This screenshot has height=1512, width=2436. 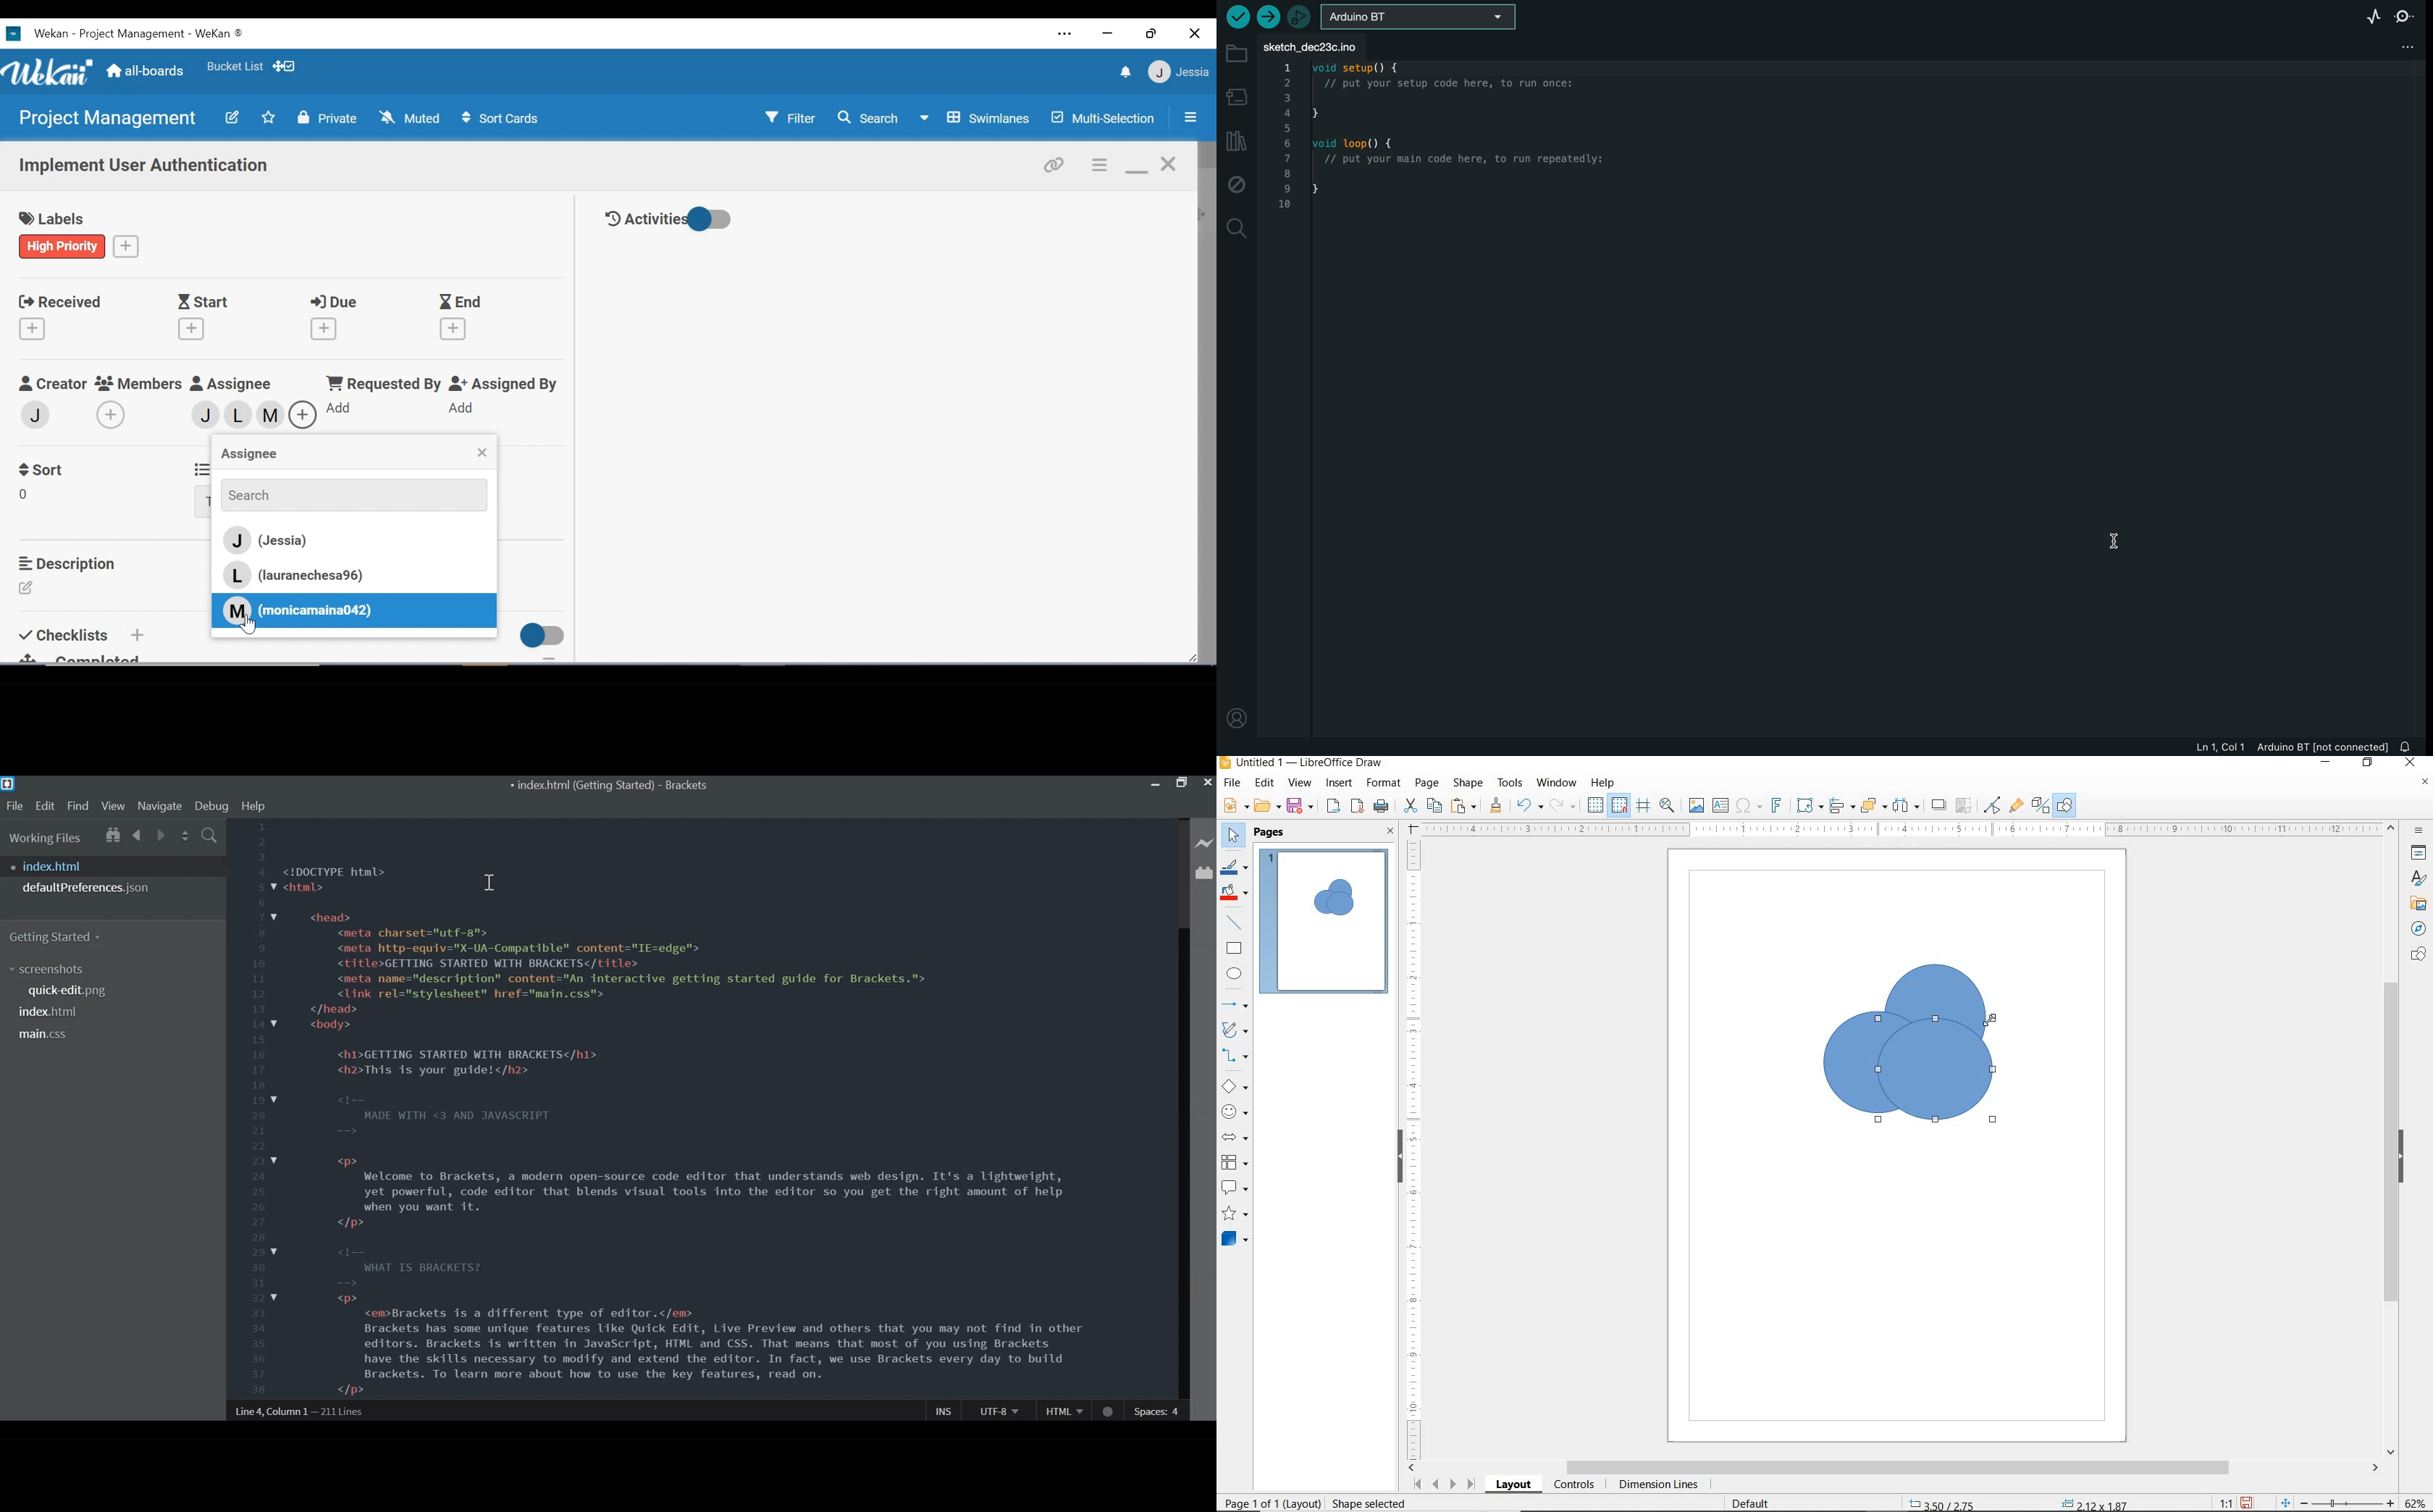 What do you see at coordinates (1300, 764) in the screenshot?
I see `FILE NAME` at bounding box center [1300, 764].